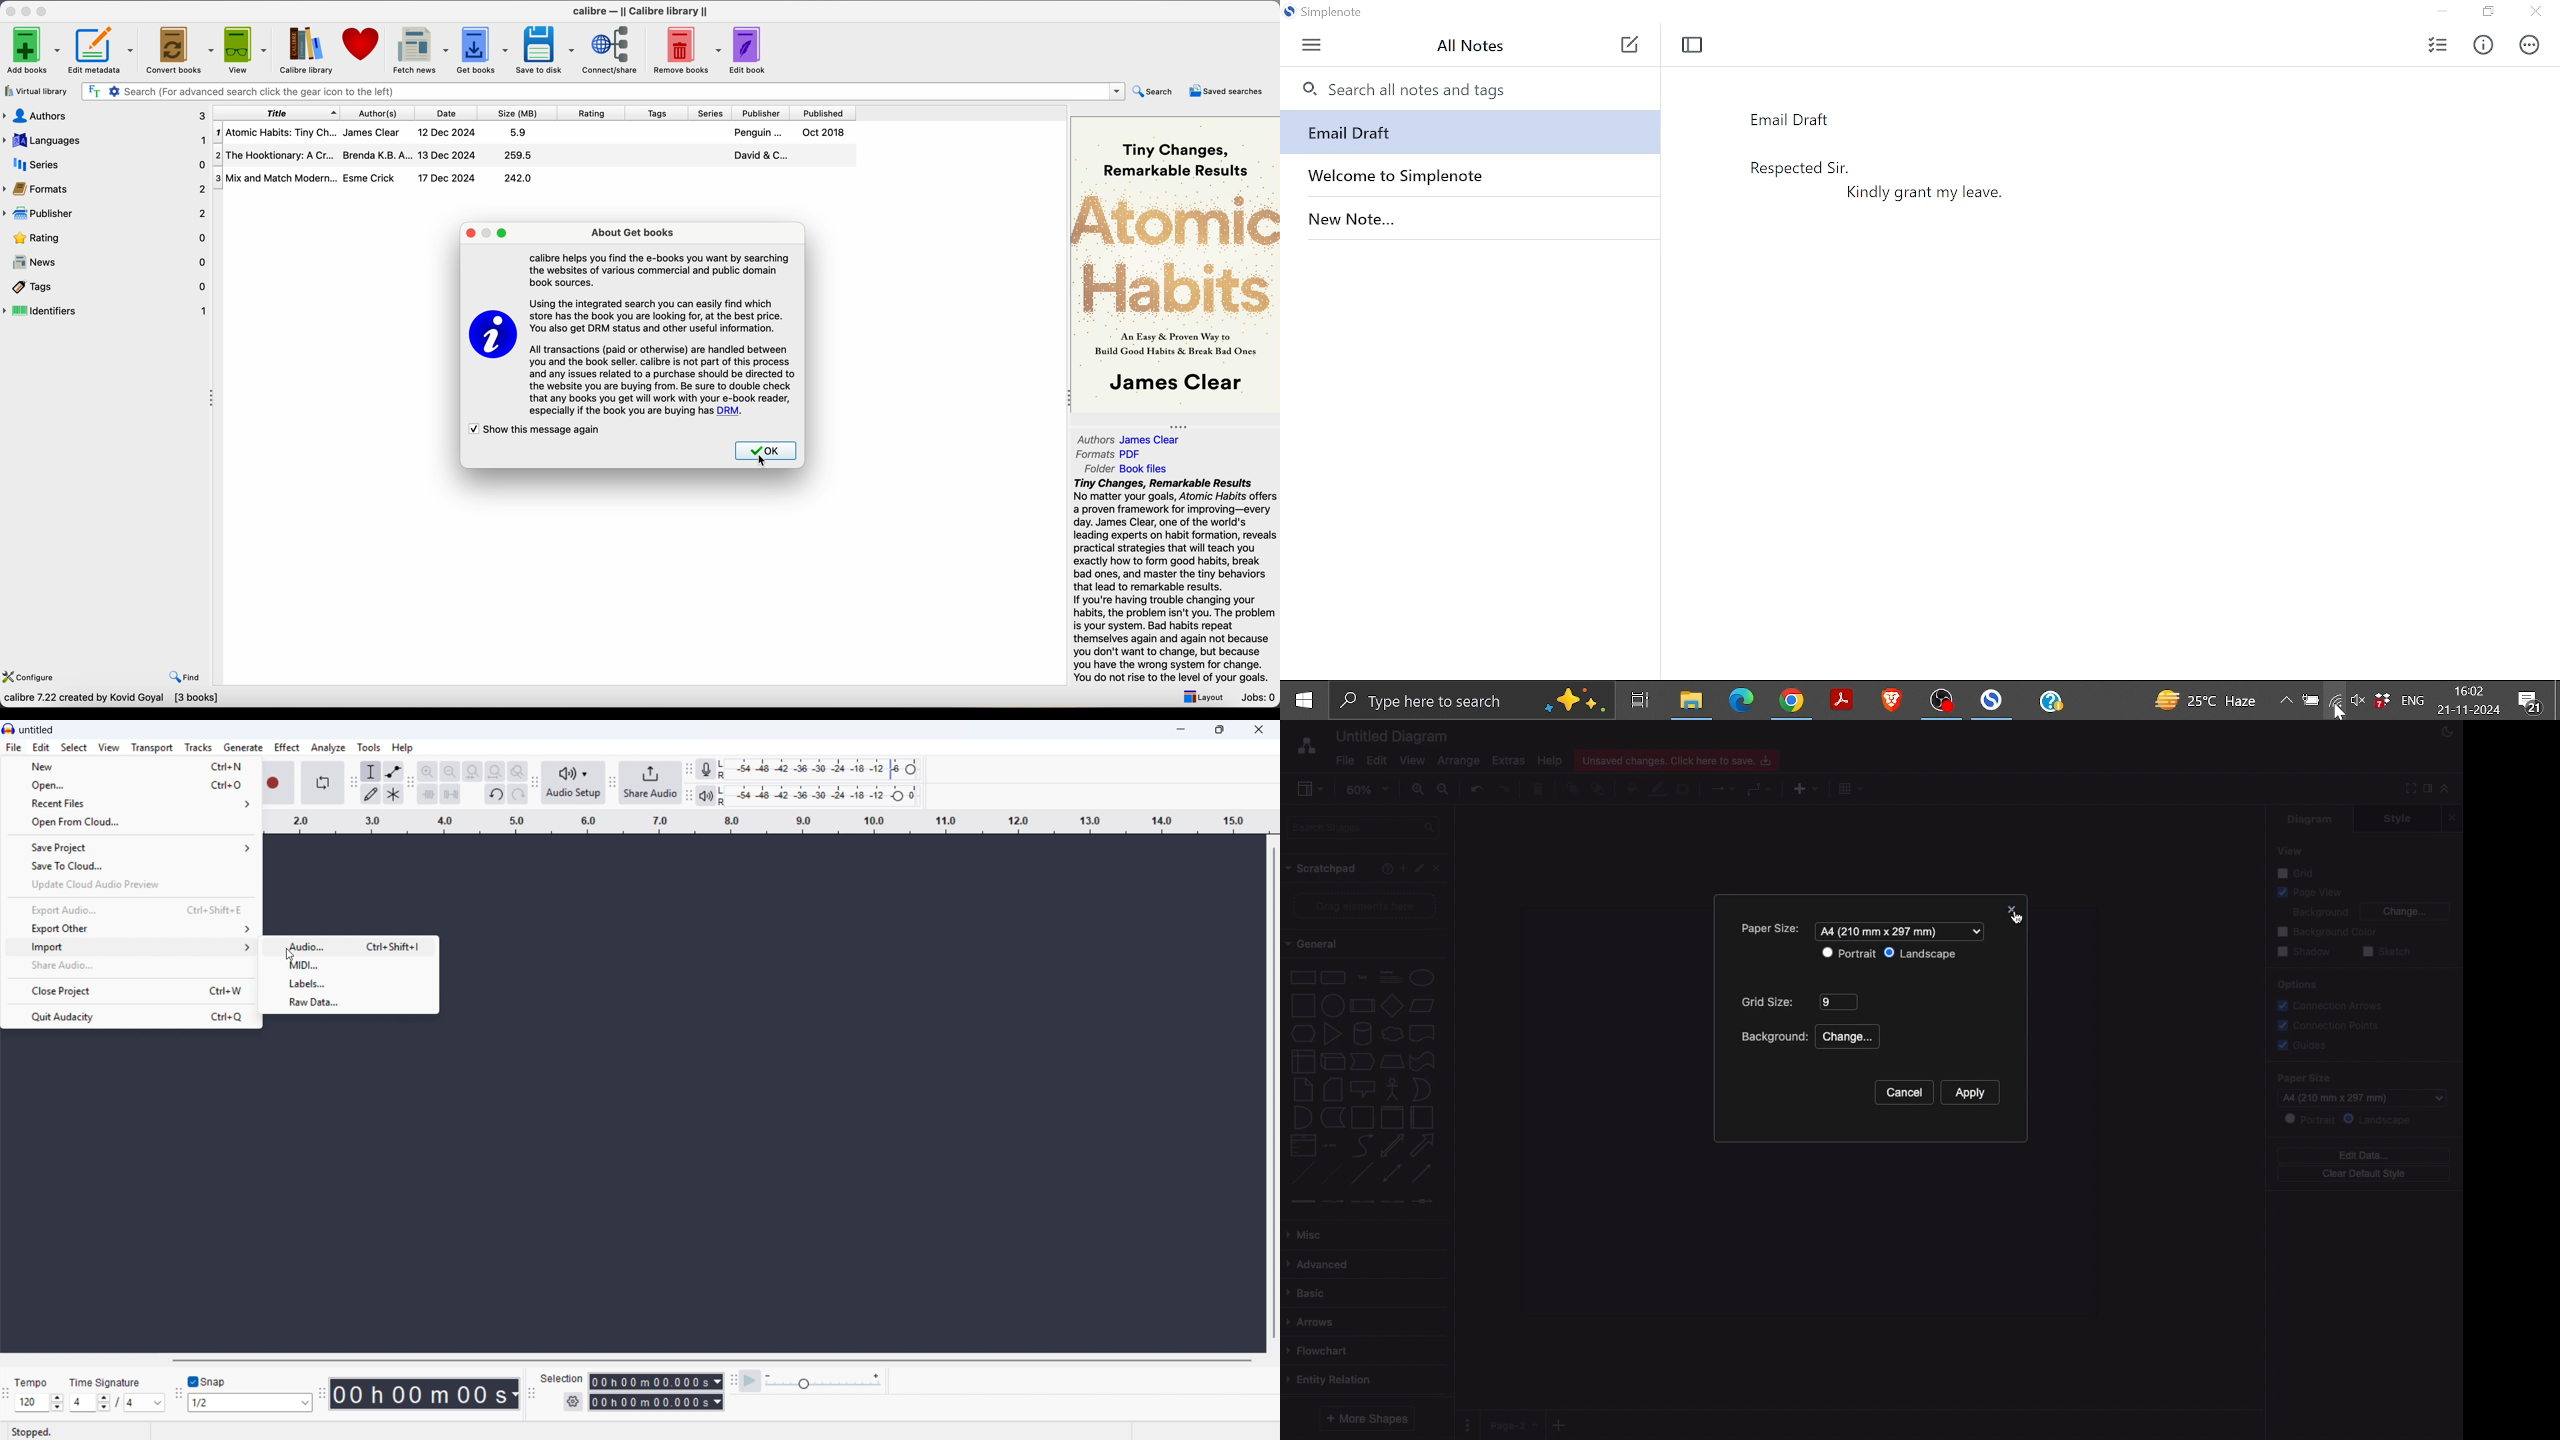 Image resolution: width=2576 pixels, height=1456 pixels. What do you see at coordinates (2526, 45) in the screenshot?
I see `Actions` at bounding box center [2526, 45].